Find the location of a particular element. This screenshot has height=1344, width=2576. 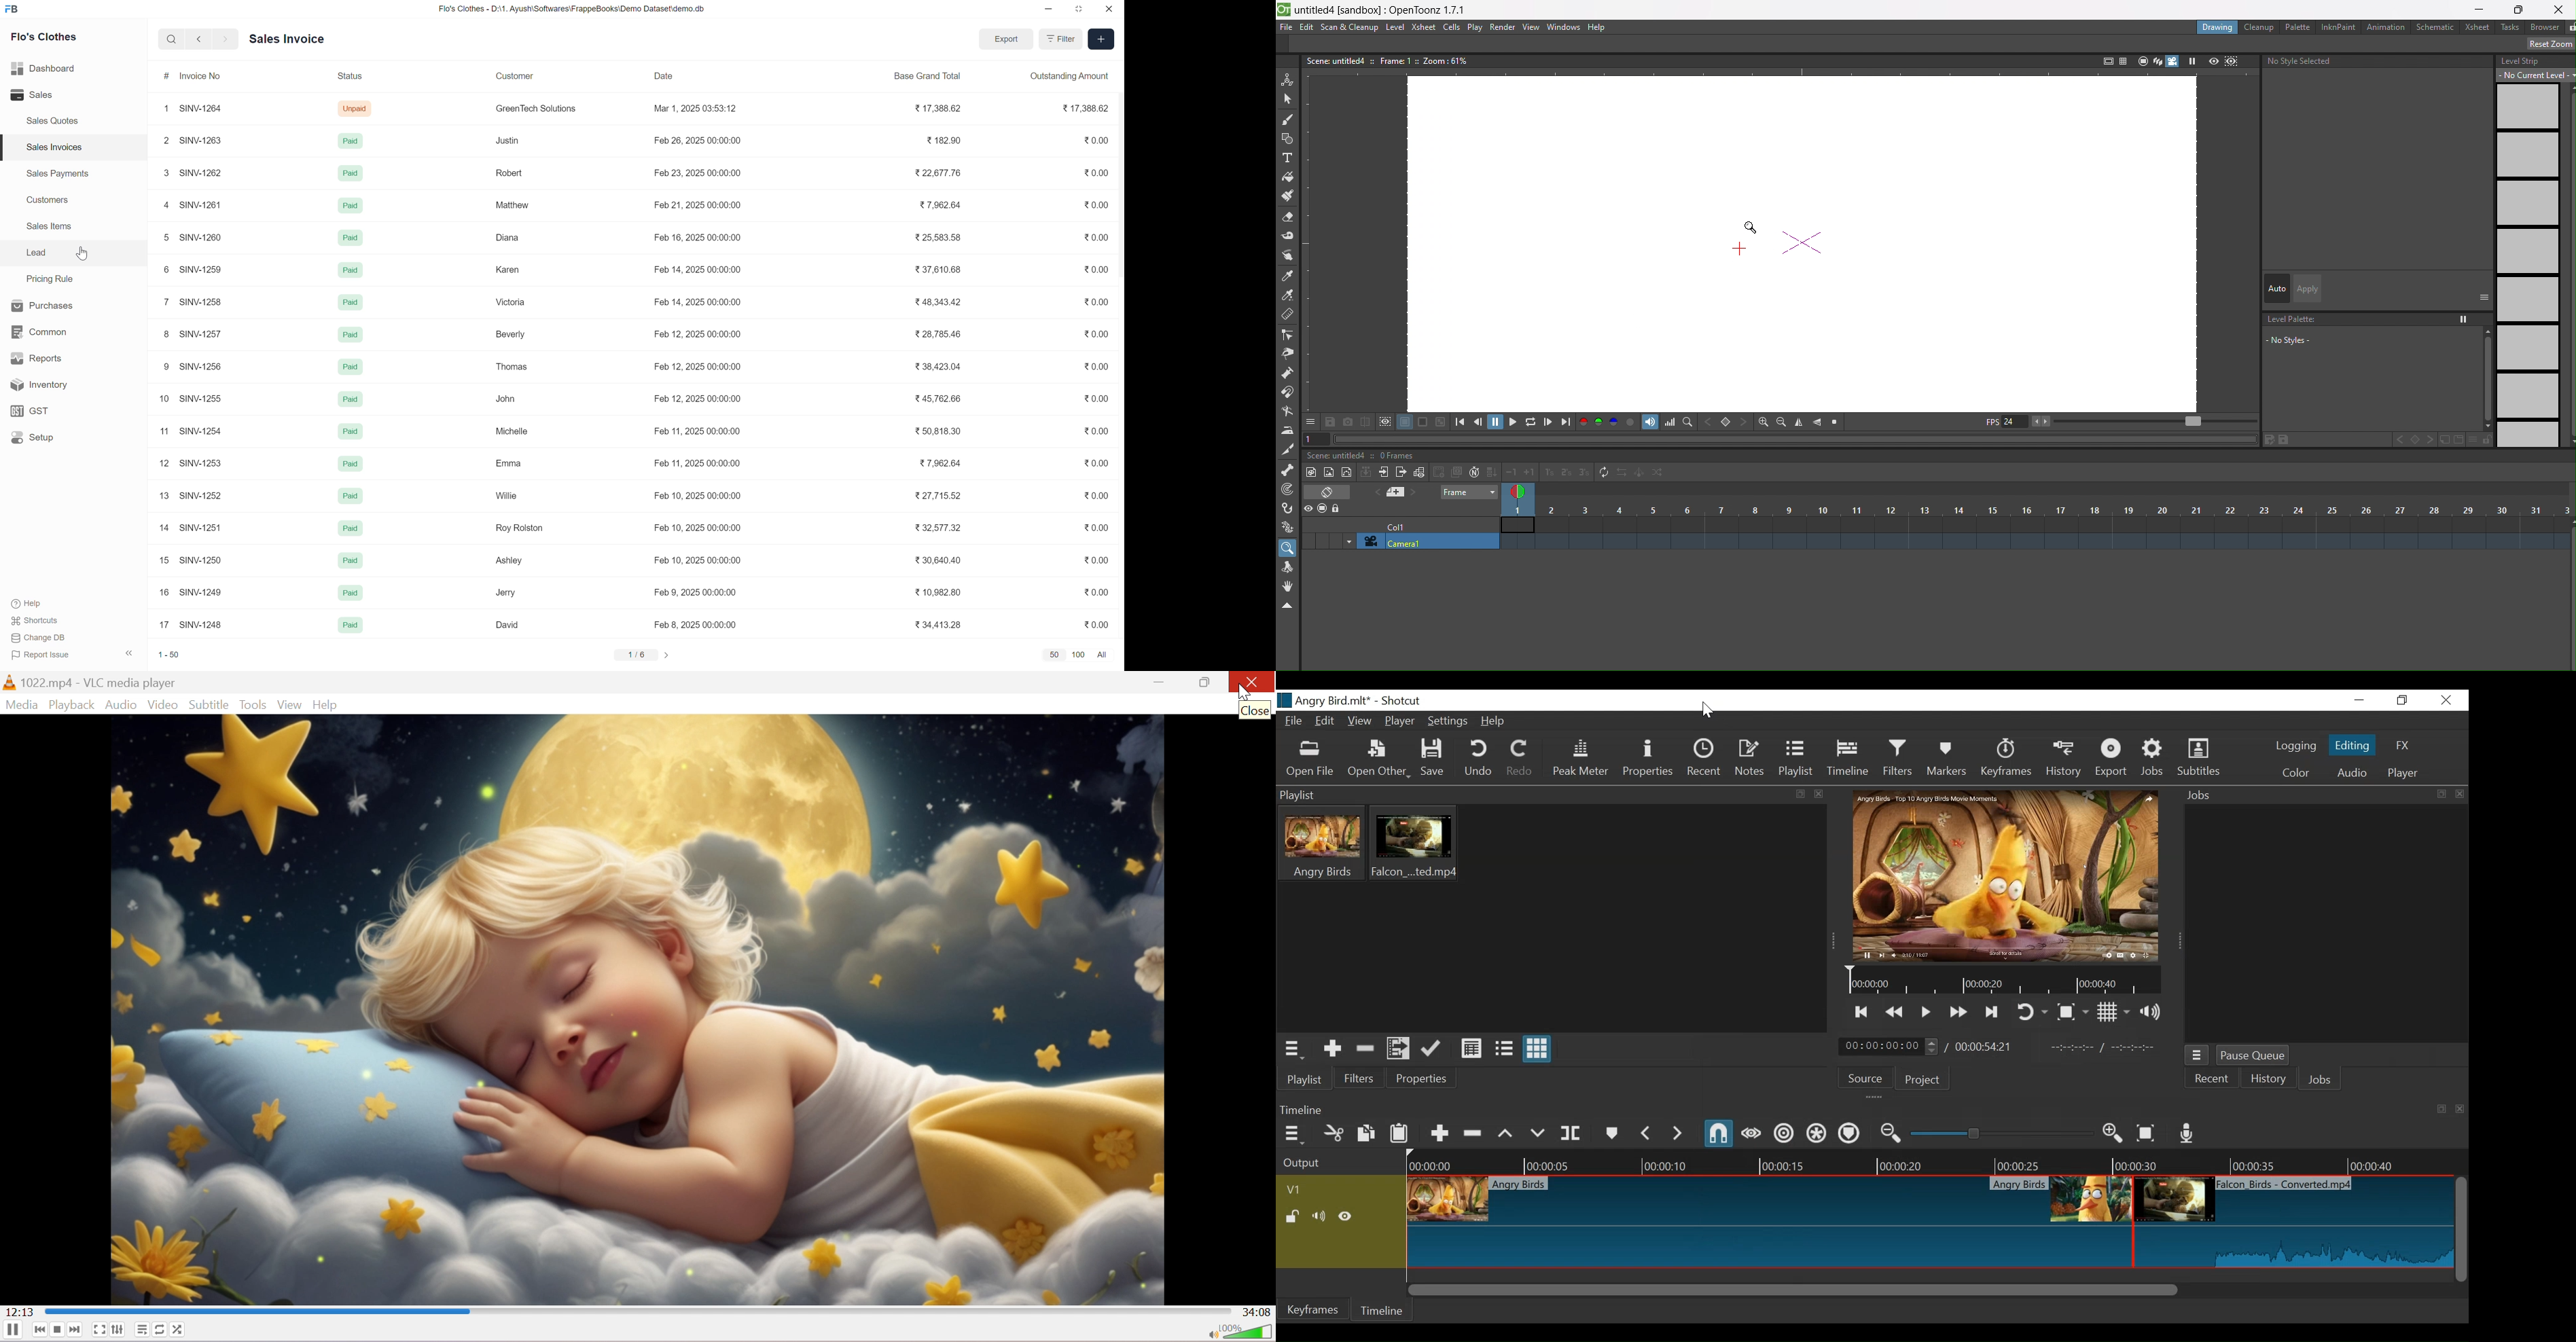

Emma is located at coordinates (508, 462).